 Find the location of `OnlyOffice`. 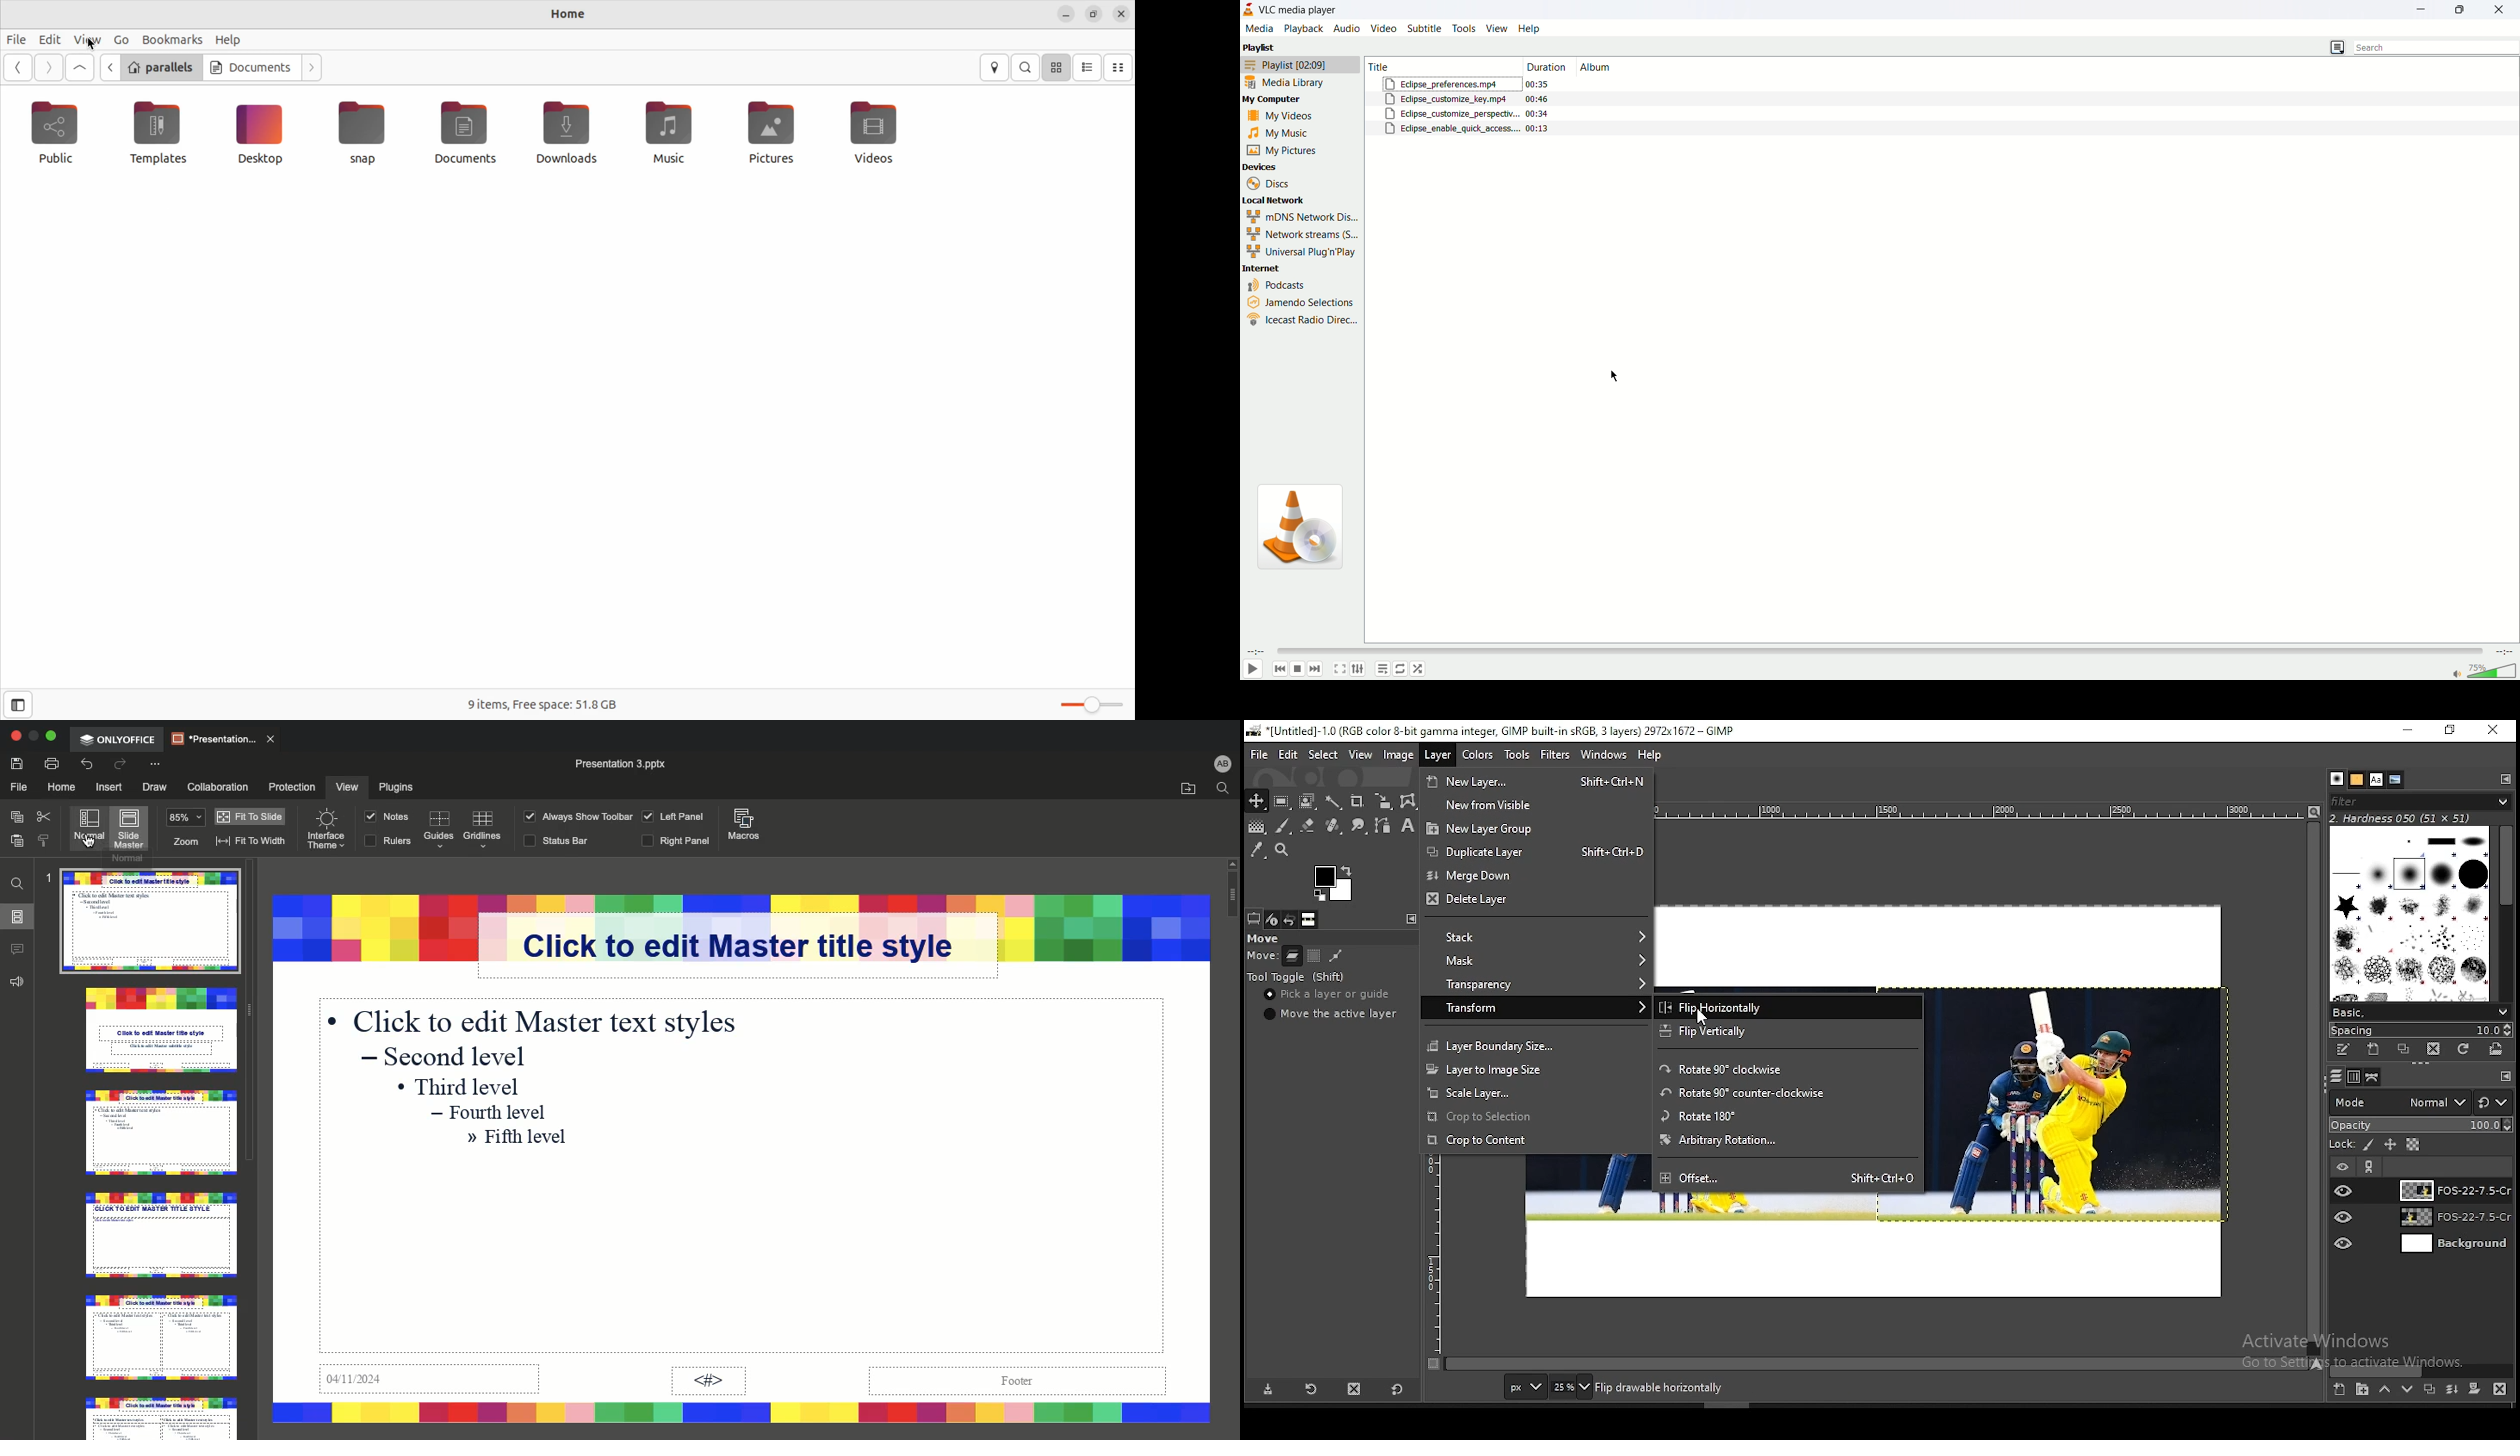

OnlyOffice is located at coordinates (120, 739).